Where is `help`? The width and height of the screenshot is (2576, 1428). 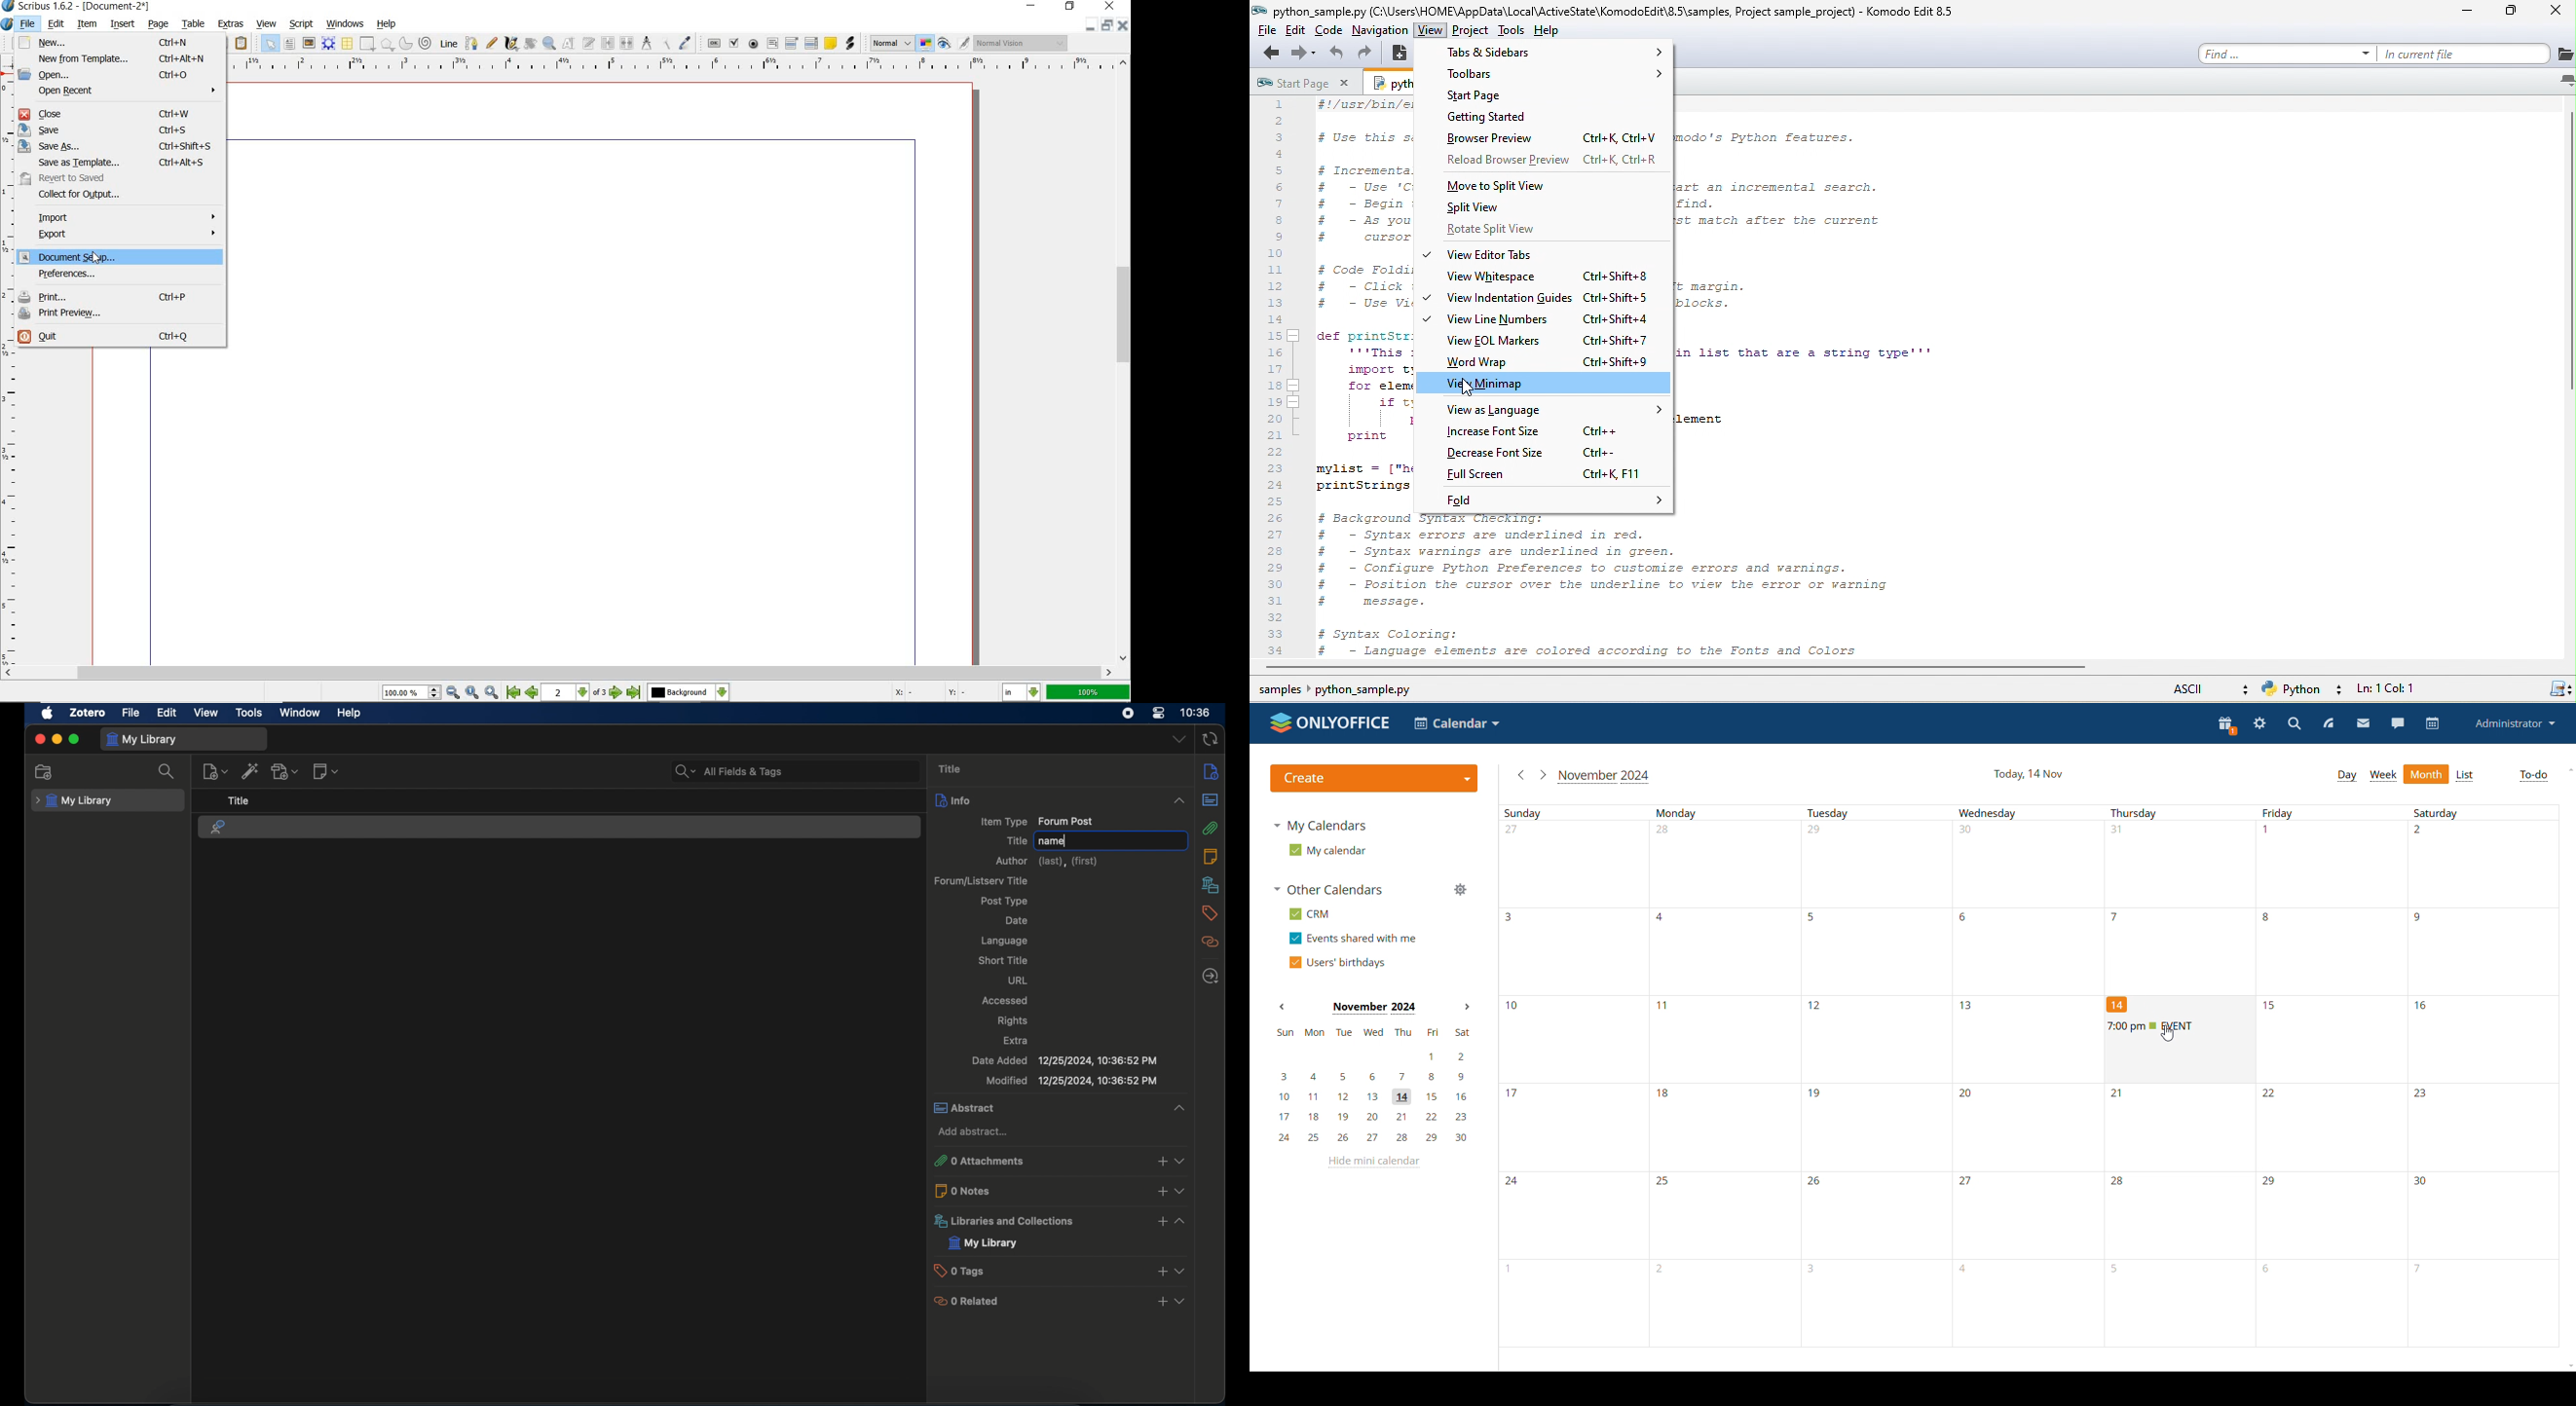
help is located at coordinates (387, 25).